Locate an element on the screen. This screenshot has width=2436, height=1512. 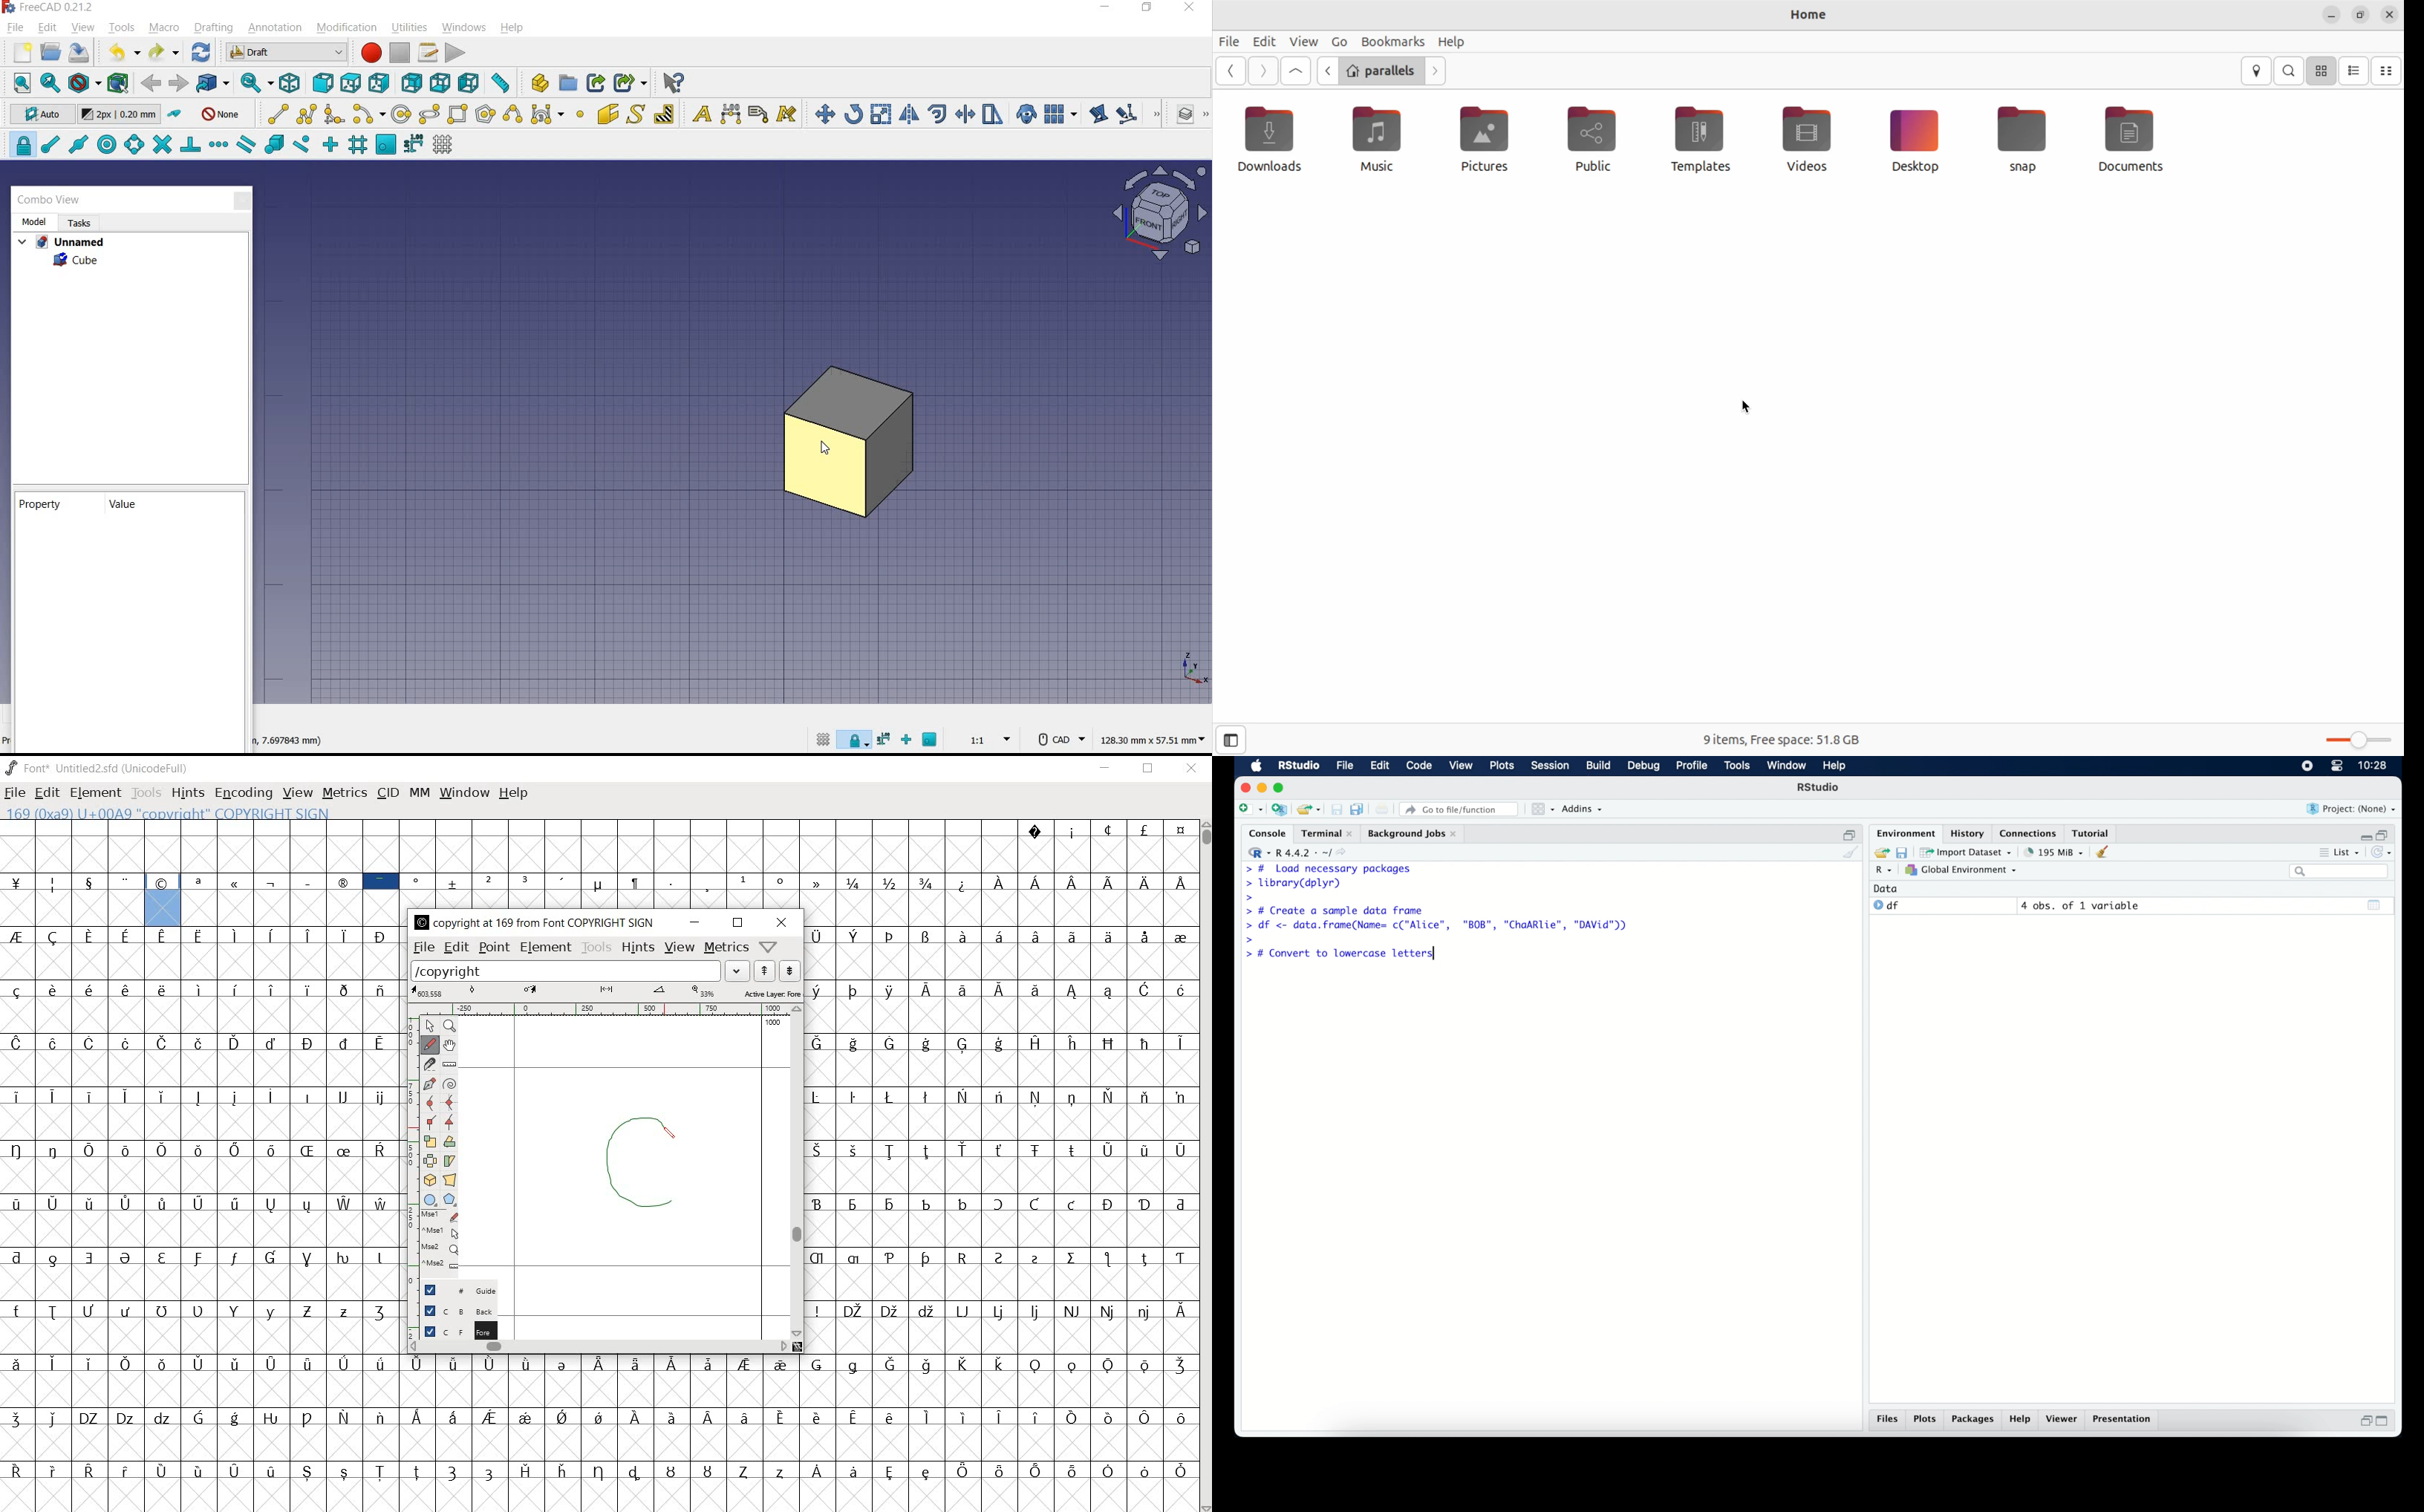
create new project is located at coordinates (1280, 810).